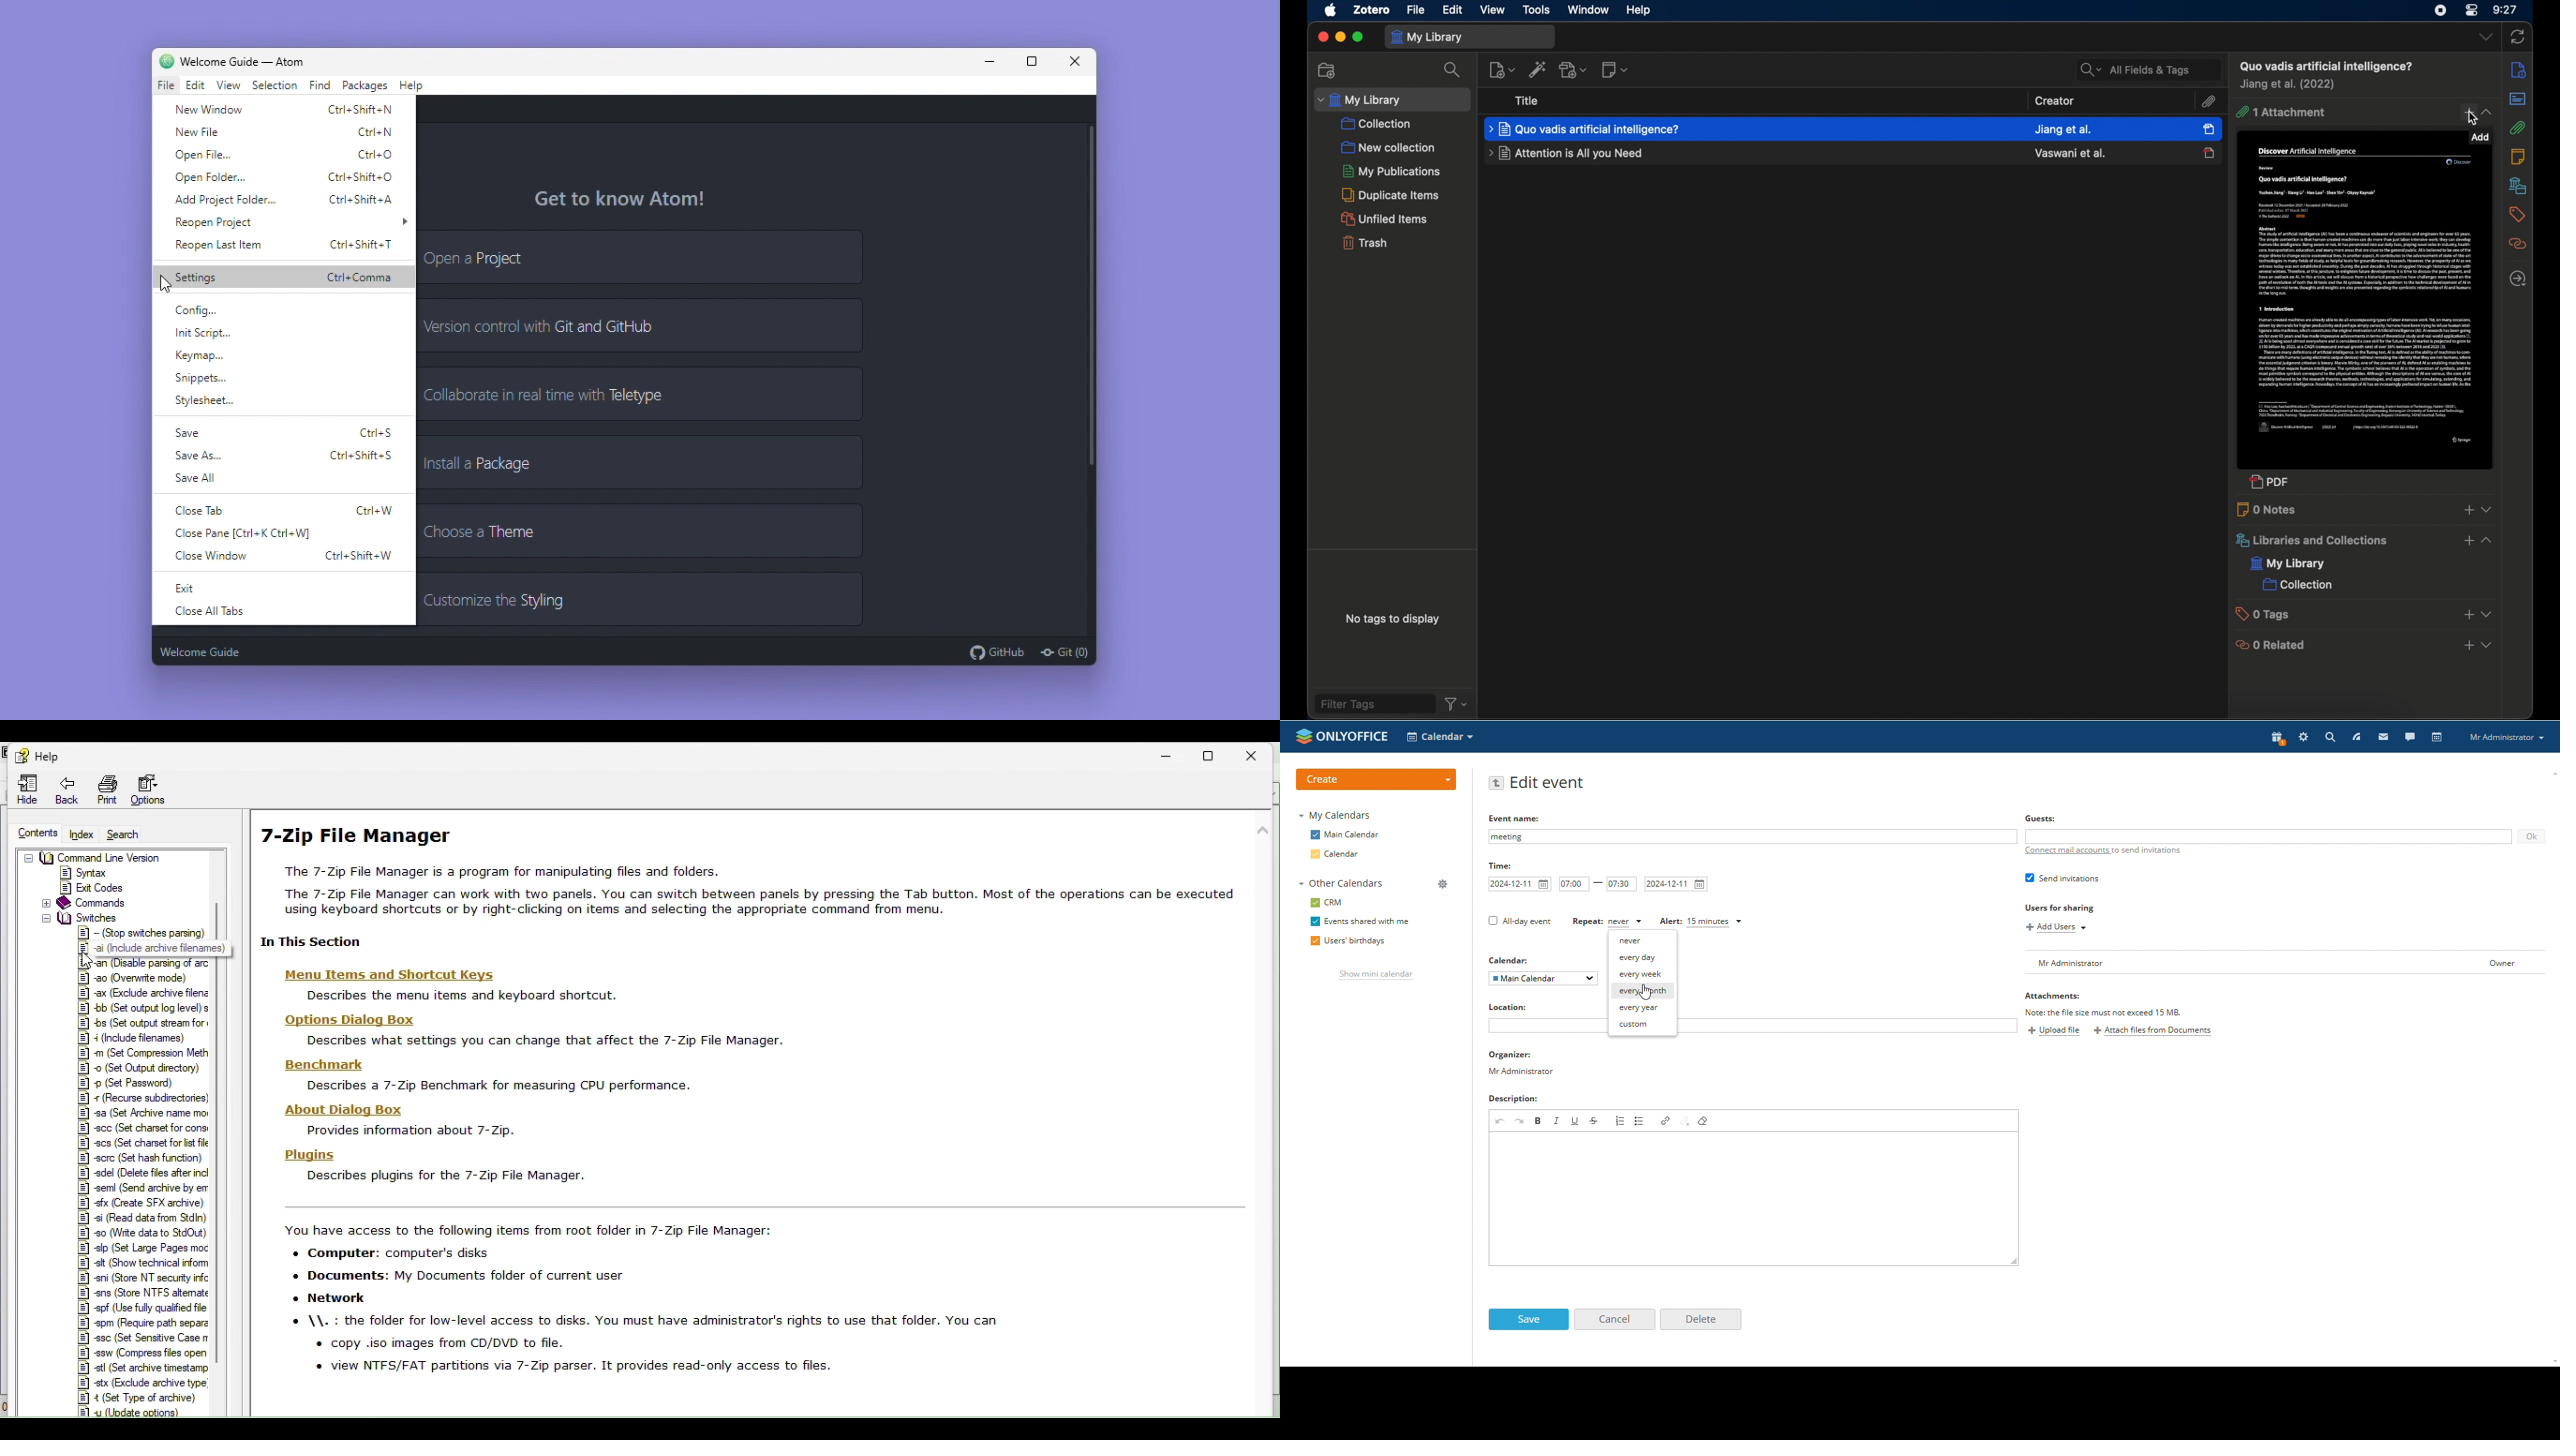  I want to click on | About Dialog Box, so click(344, 1109).